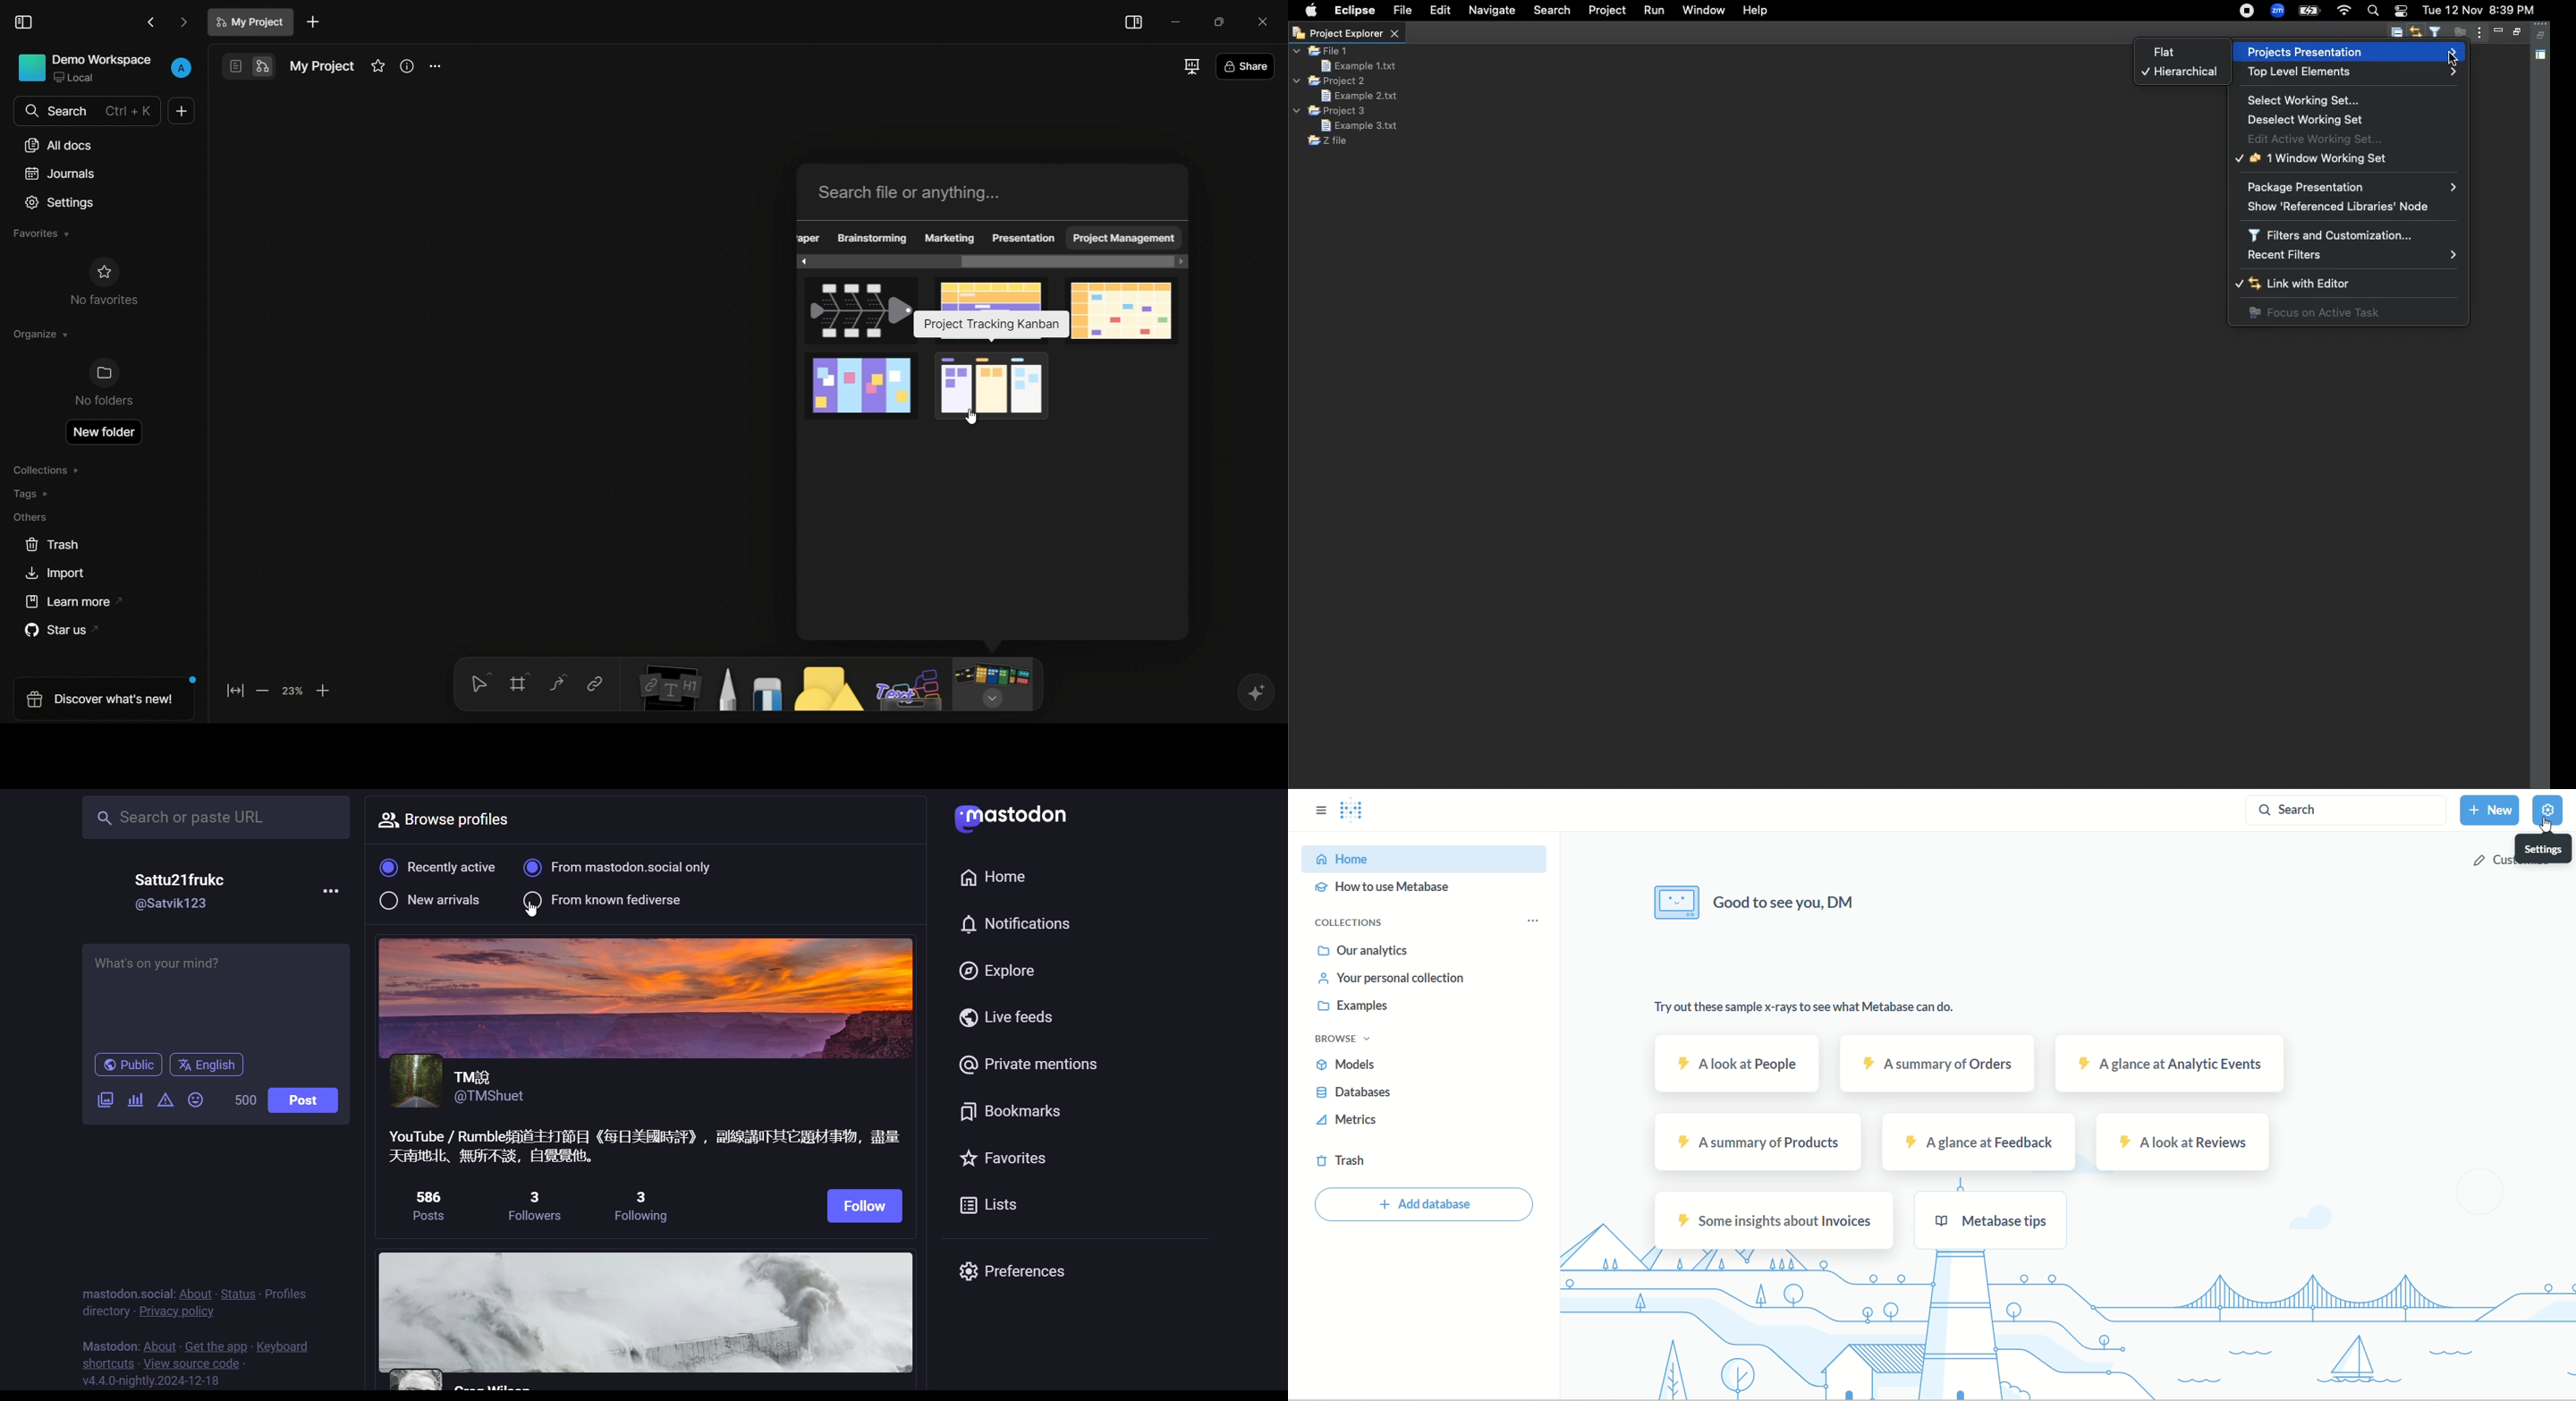 This screenshot has height=1428, width=2576. I want to click on zoom out, so click(261, 690).